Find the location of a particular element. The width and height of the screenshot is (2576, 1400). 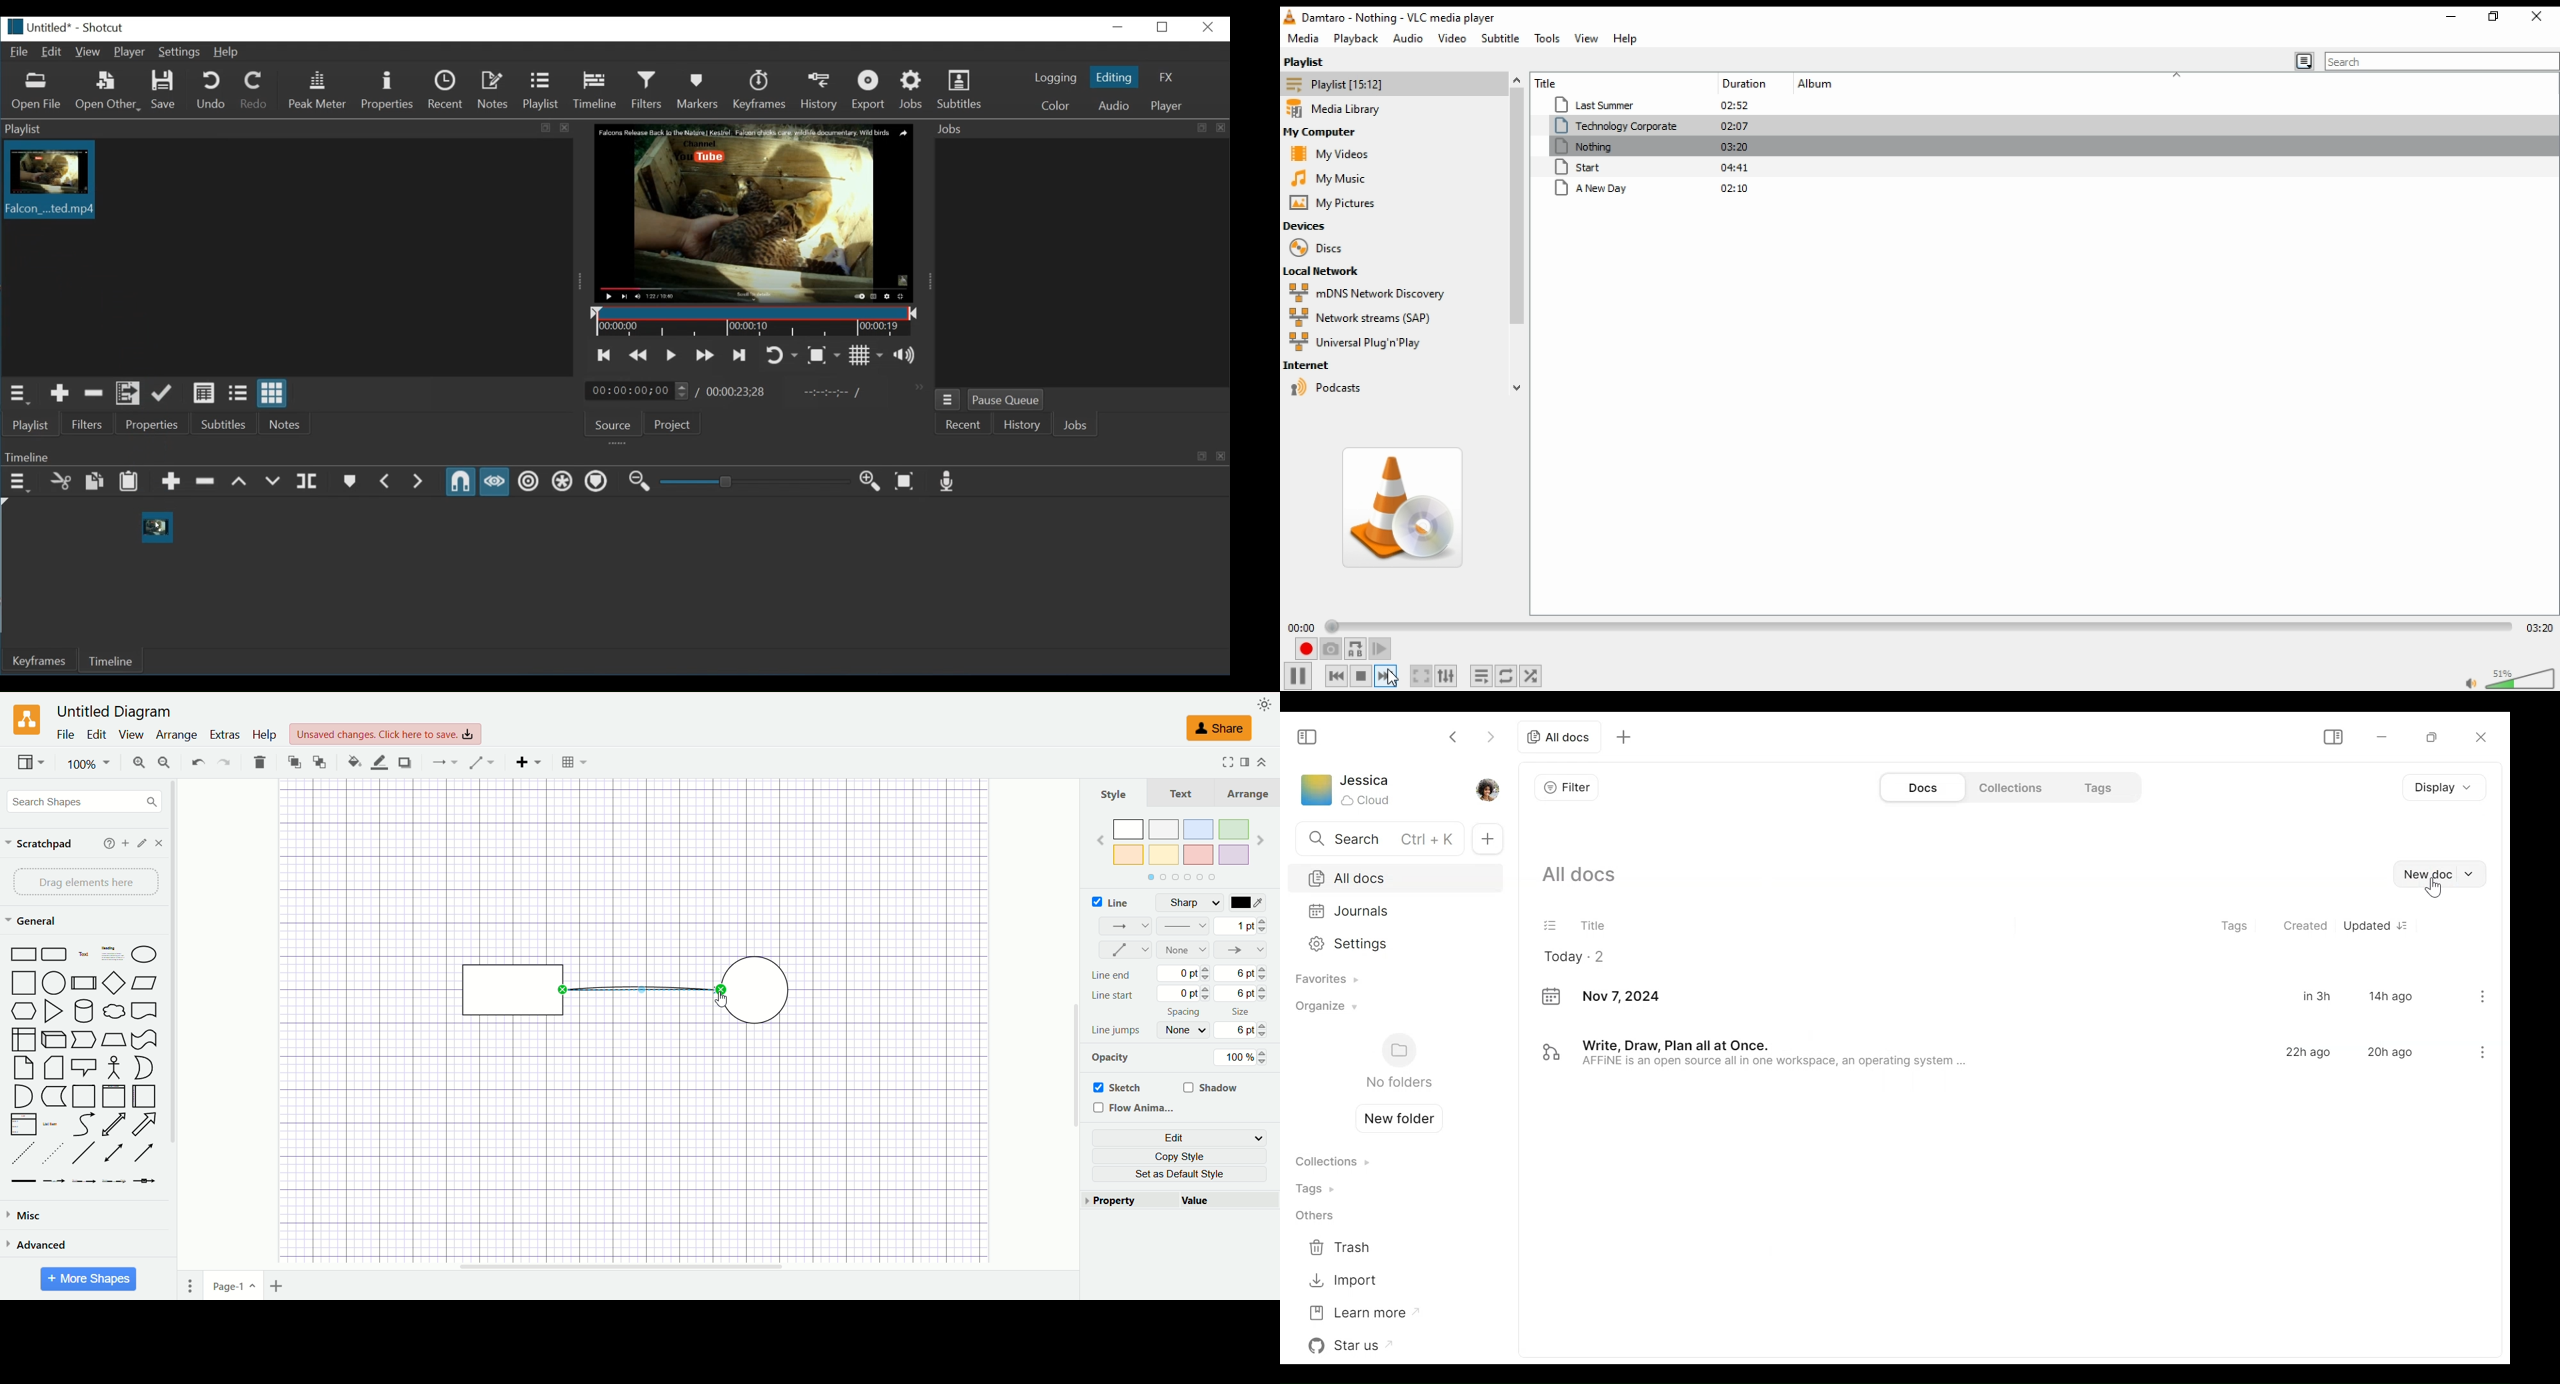

scratchpad is located at coordinates (37, 843).